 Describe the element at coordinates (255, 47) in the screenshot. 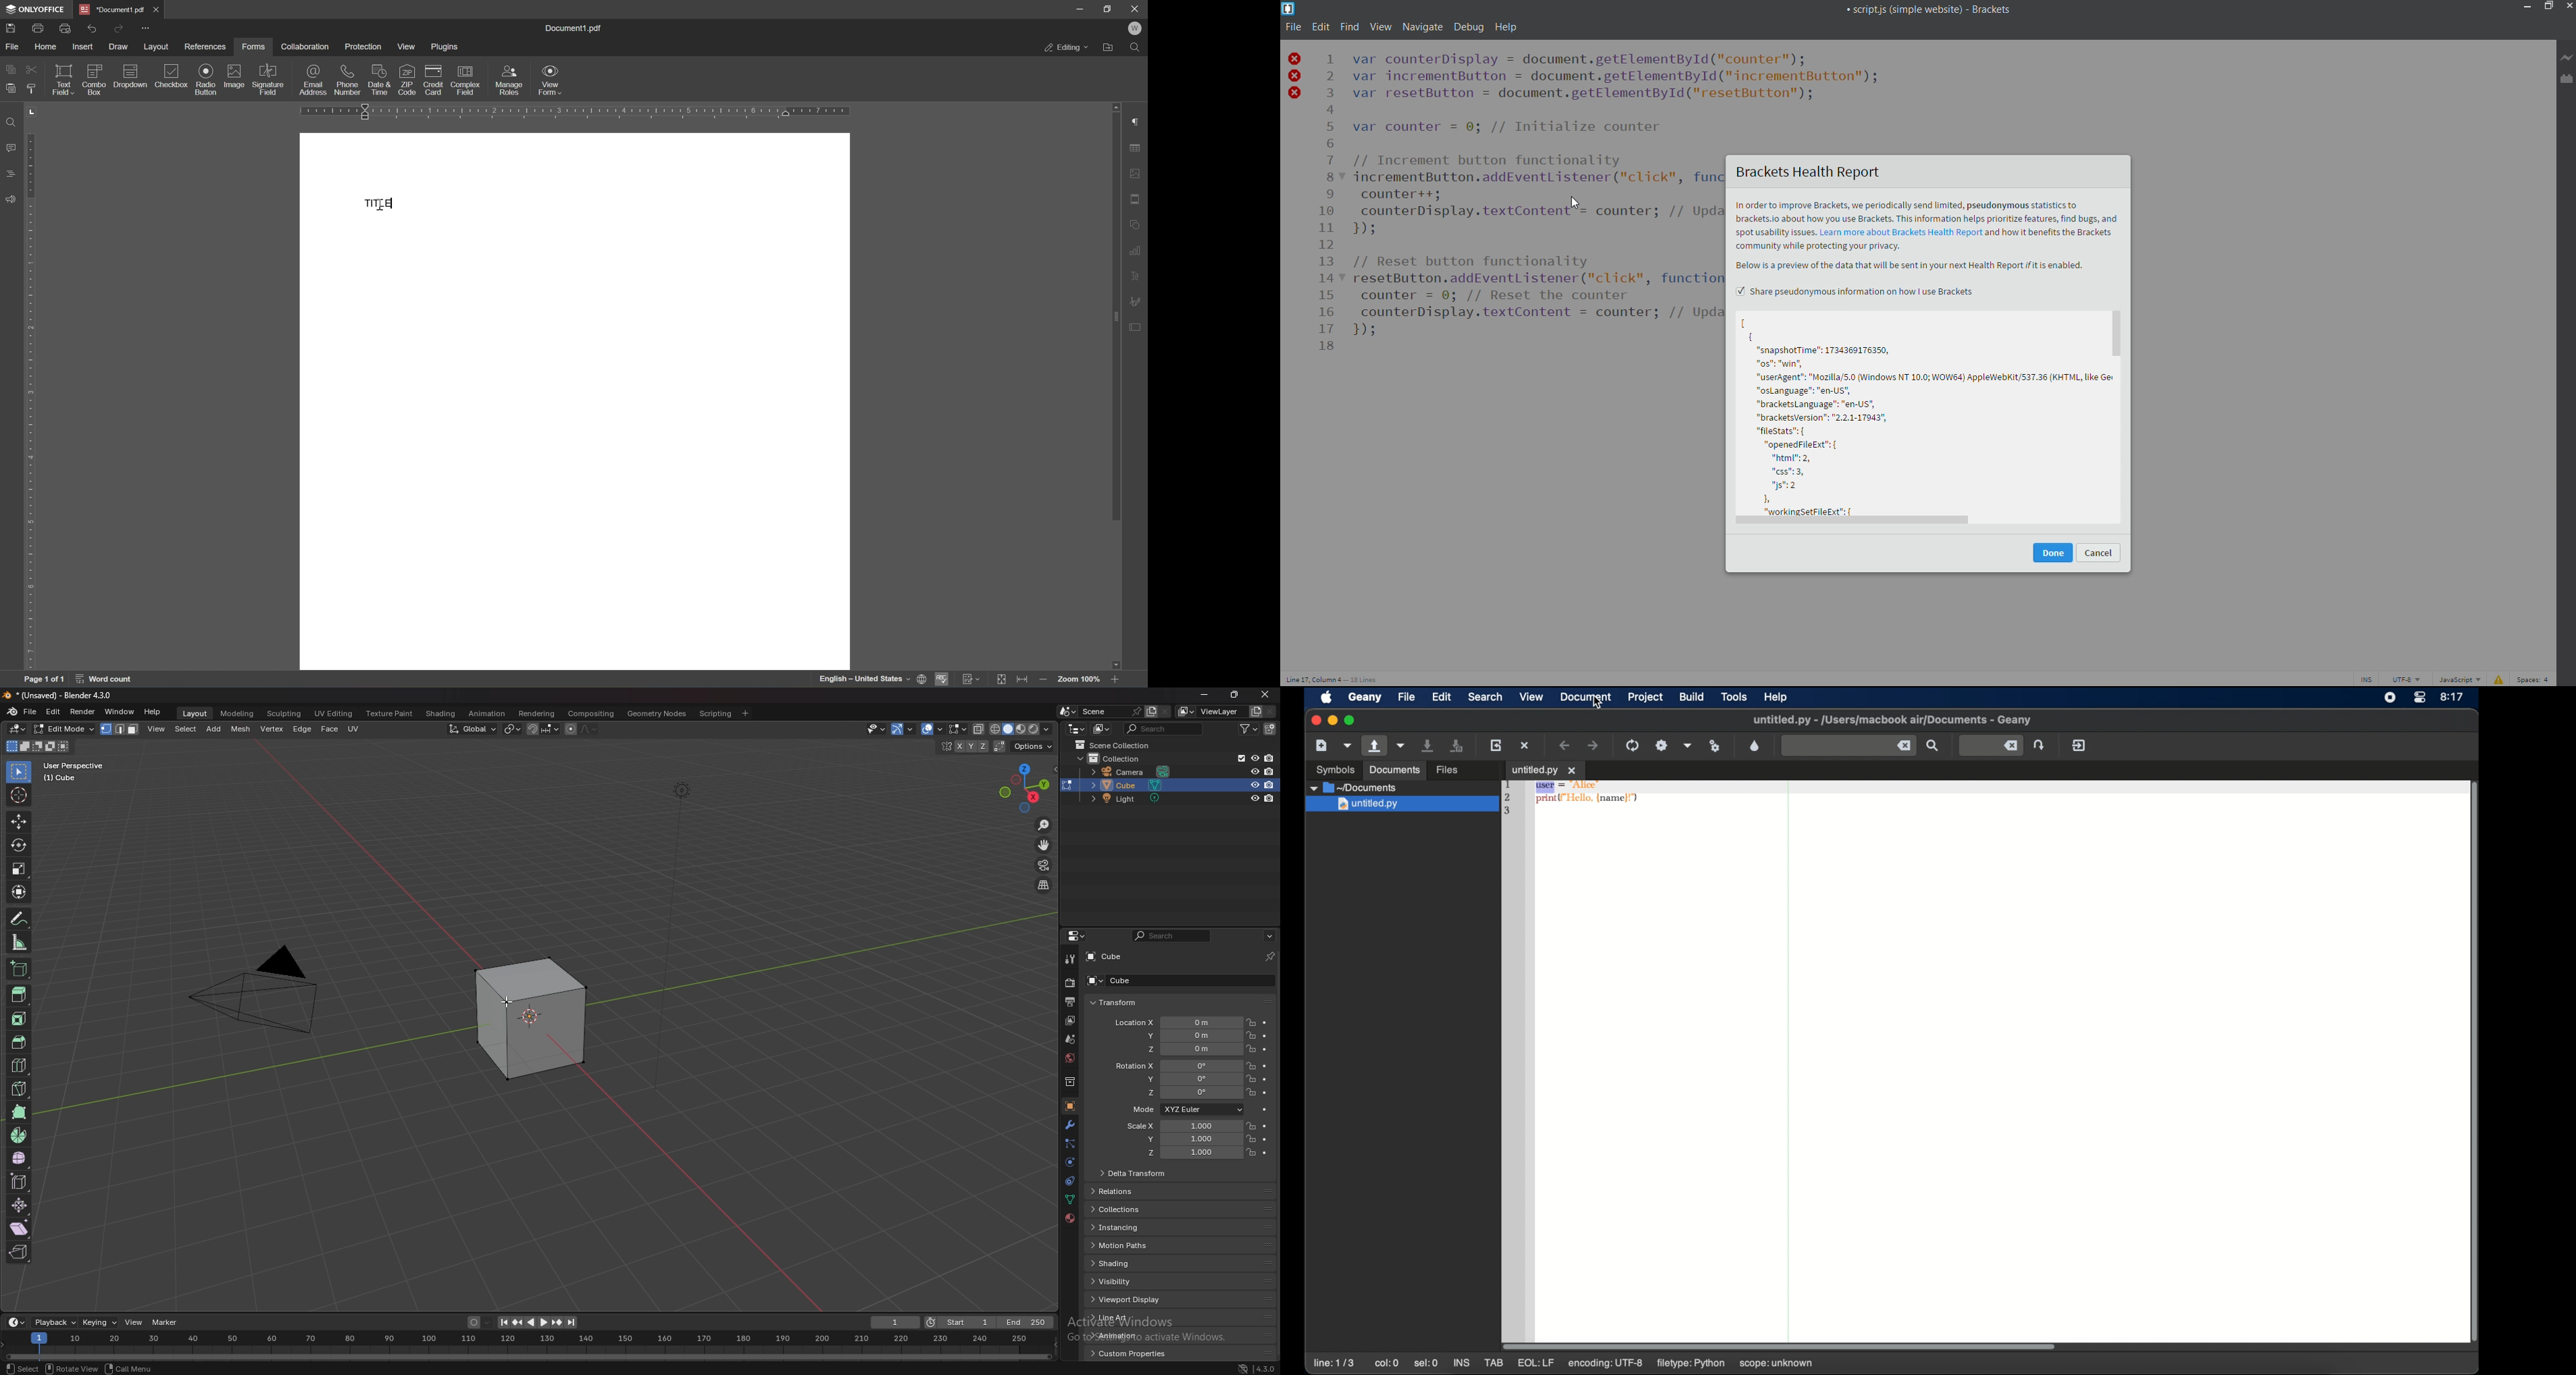

I see `forms` at that location.